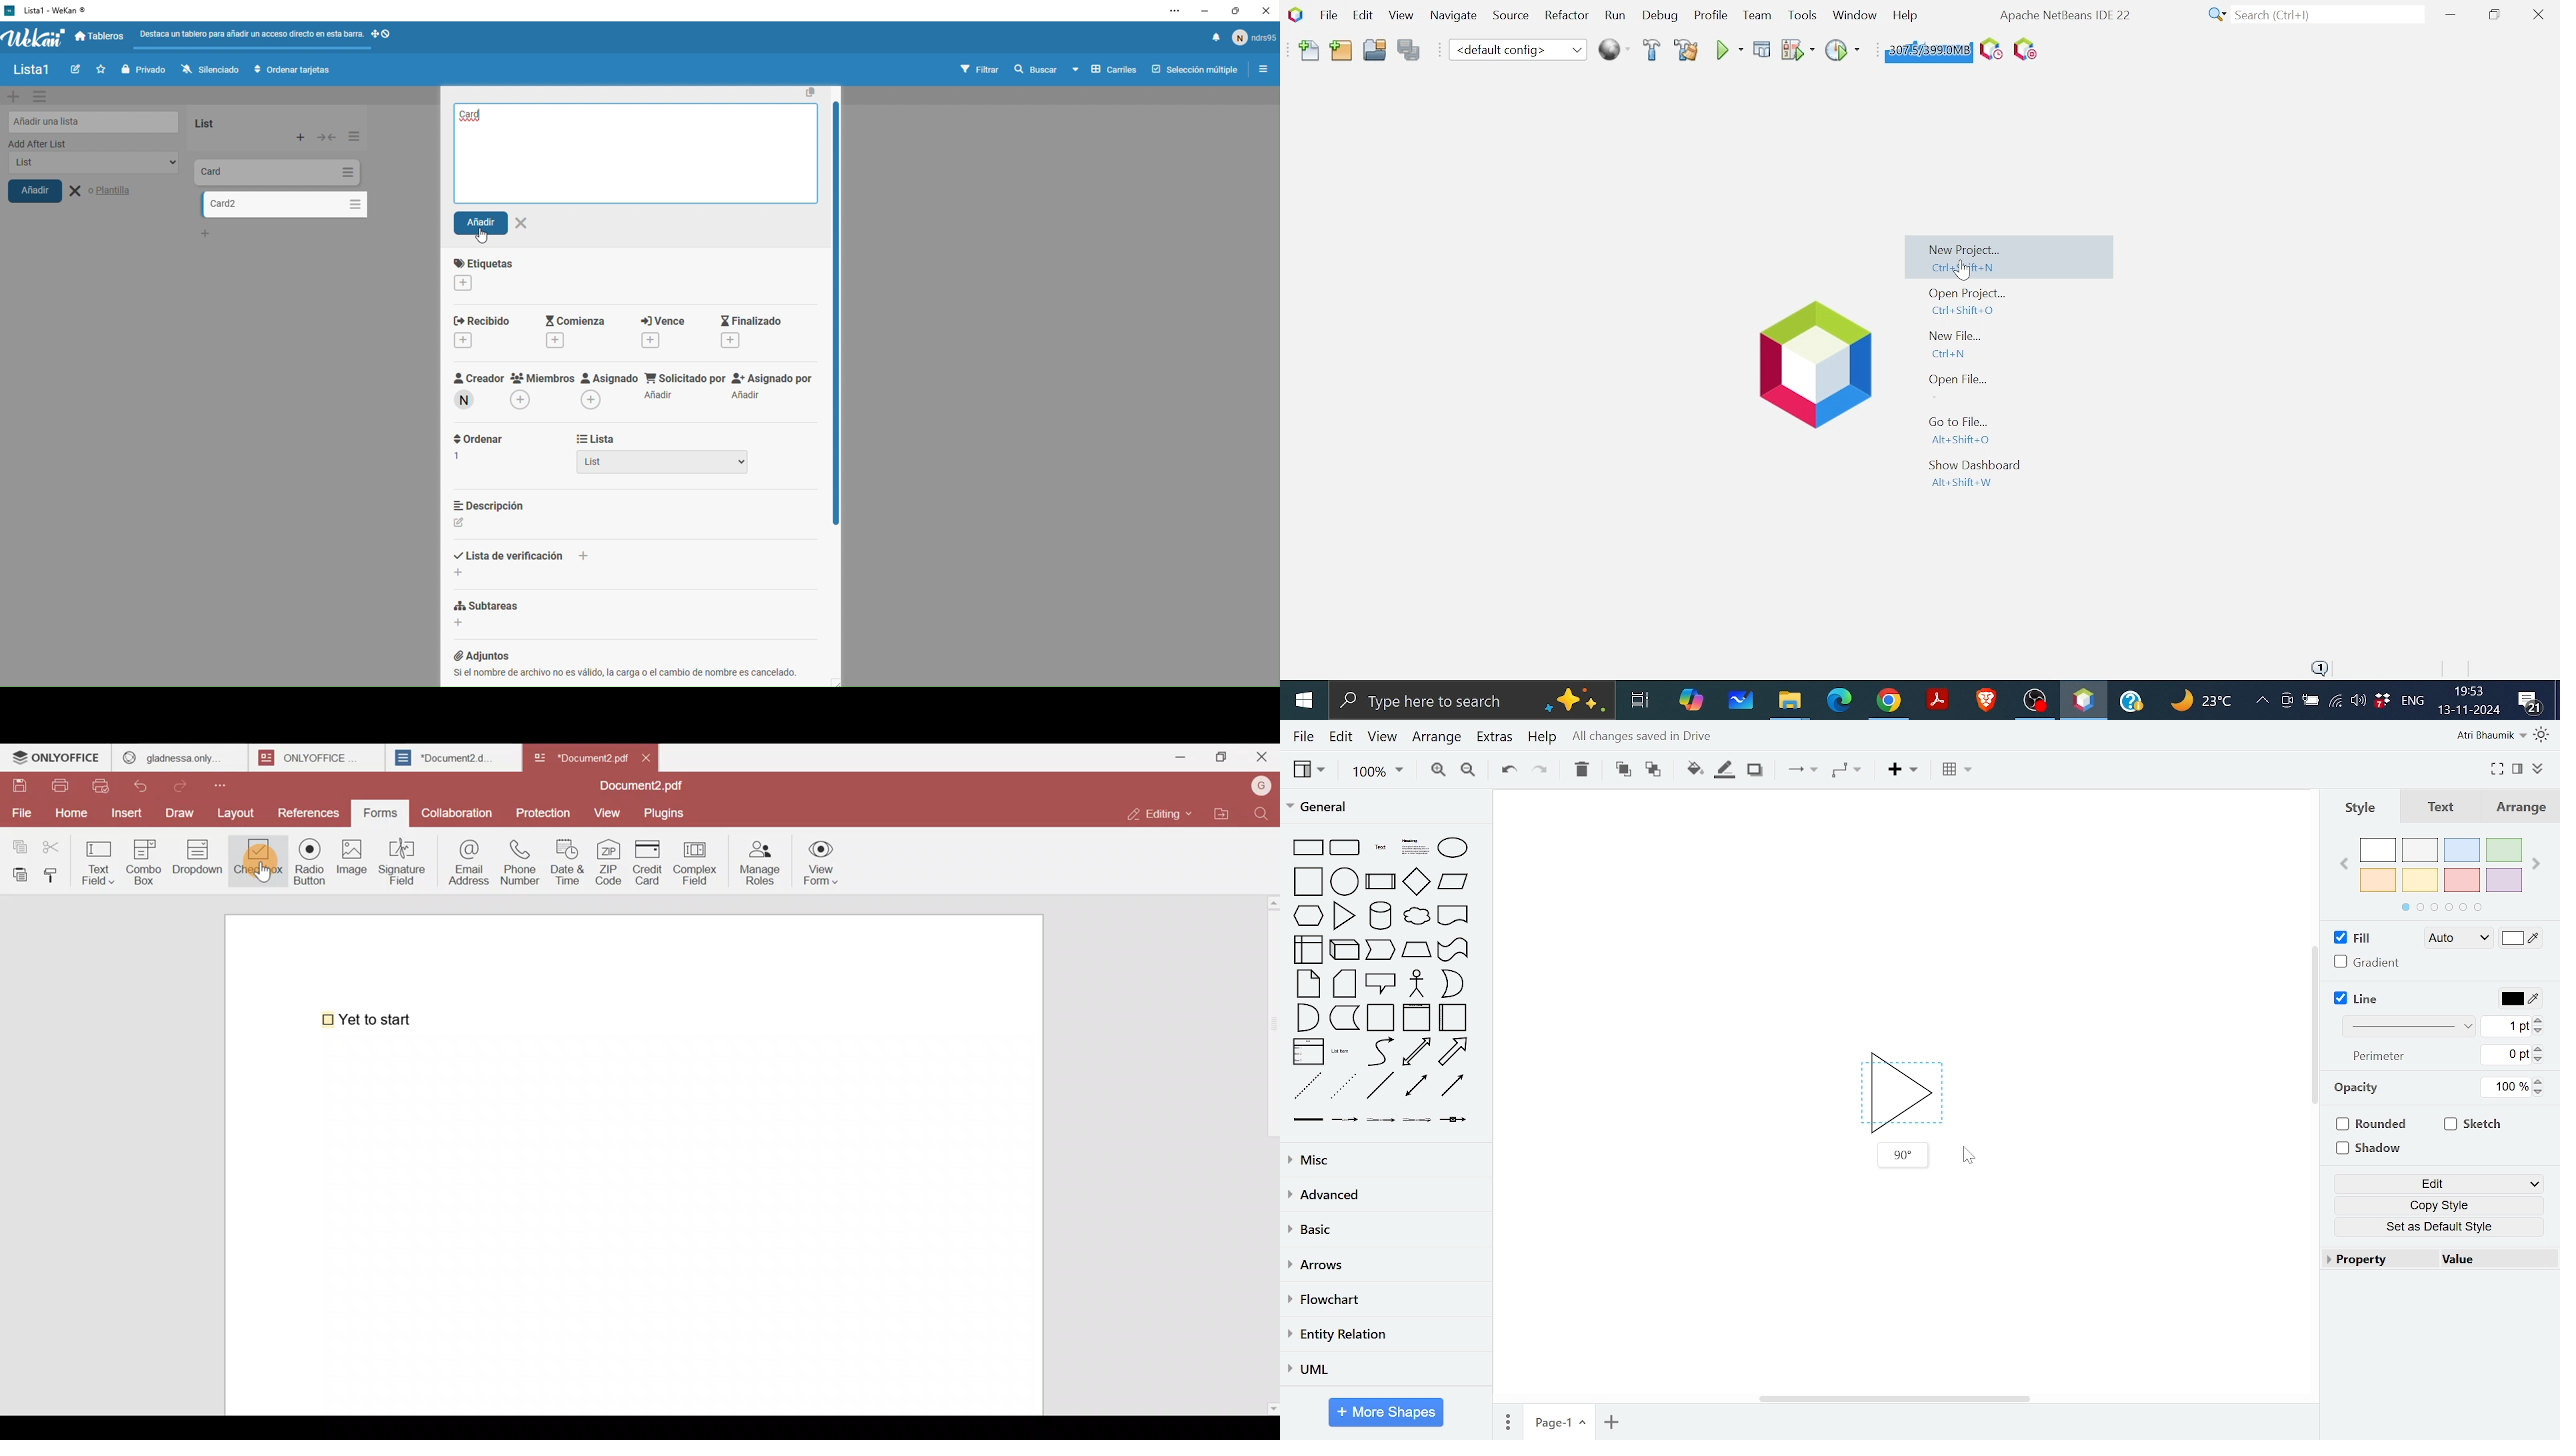 Image resolution: width=2576 pixels, height=1456 pixels. I want to click on connector with symbol, so click(1453, 1121).